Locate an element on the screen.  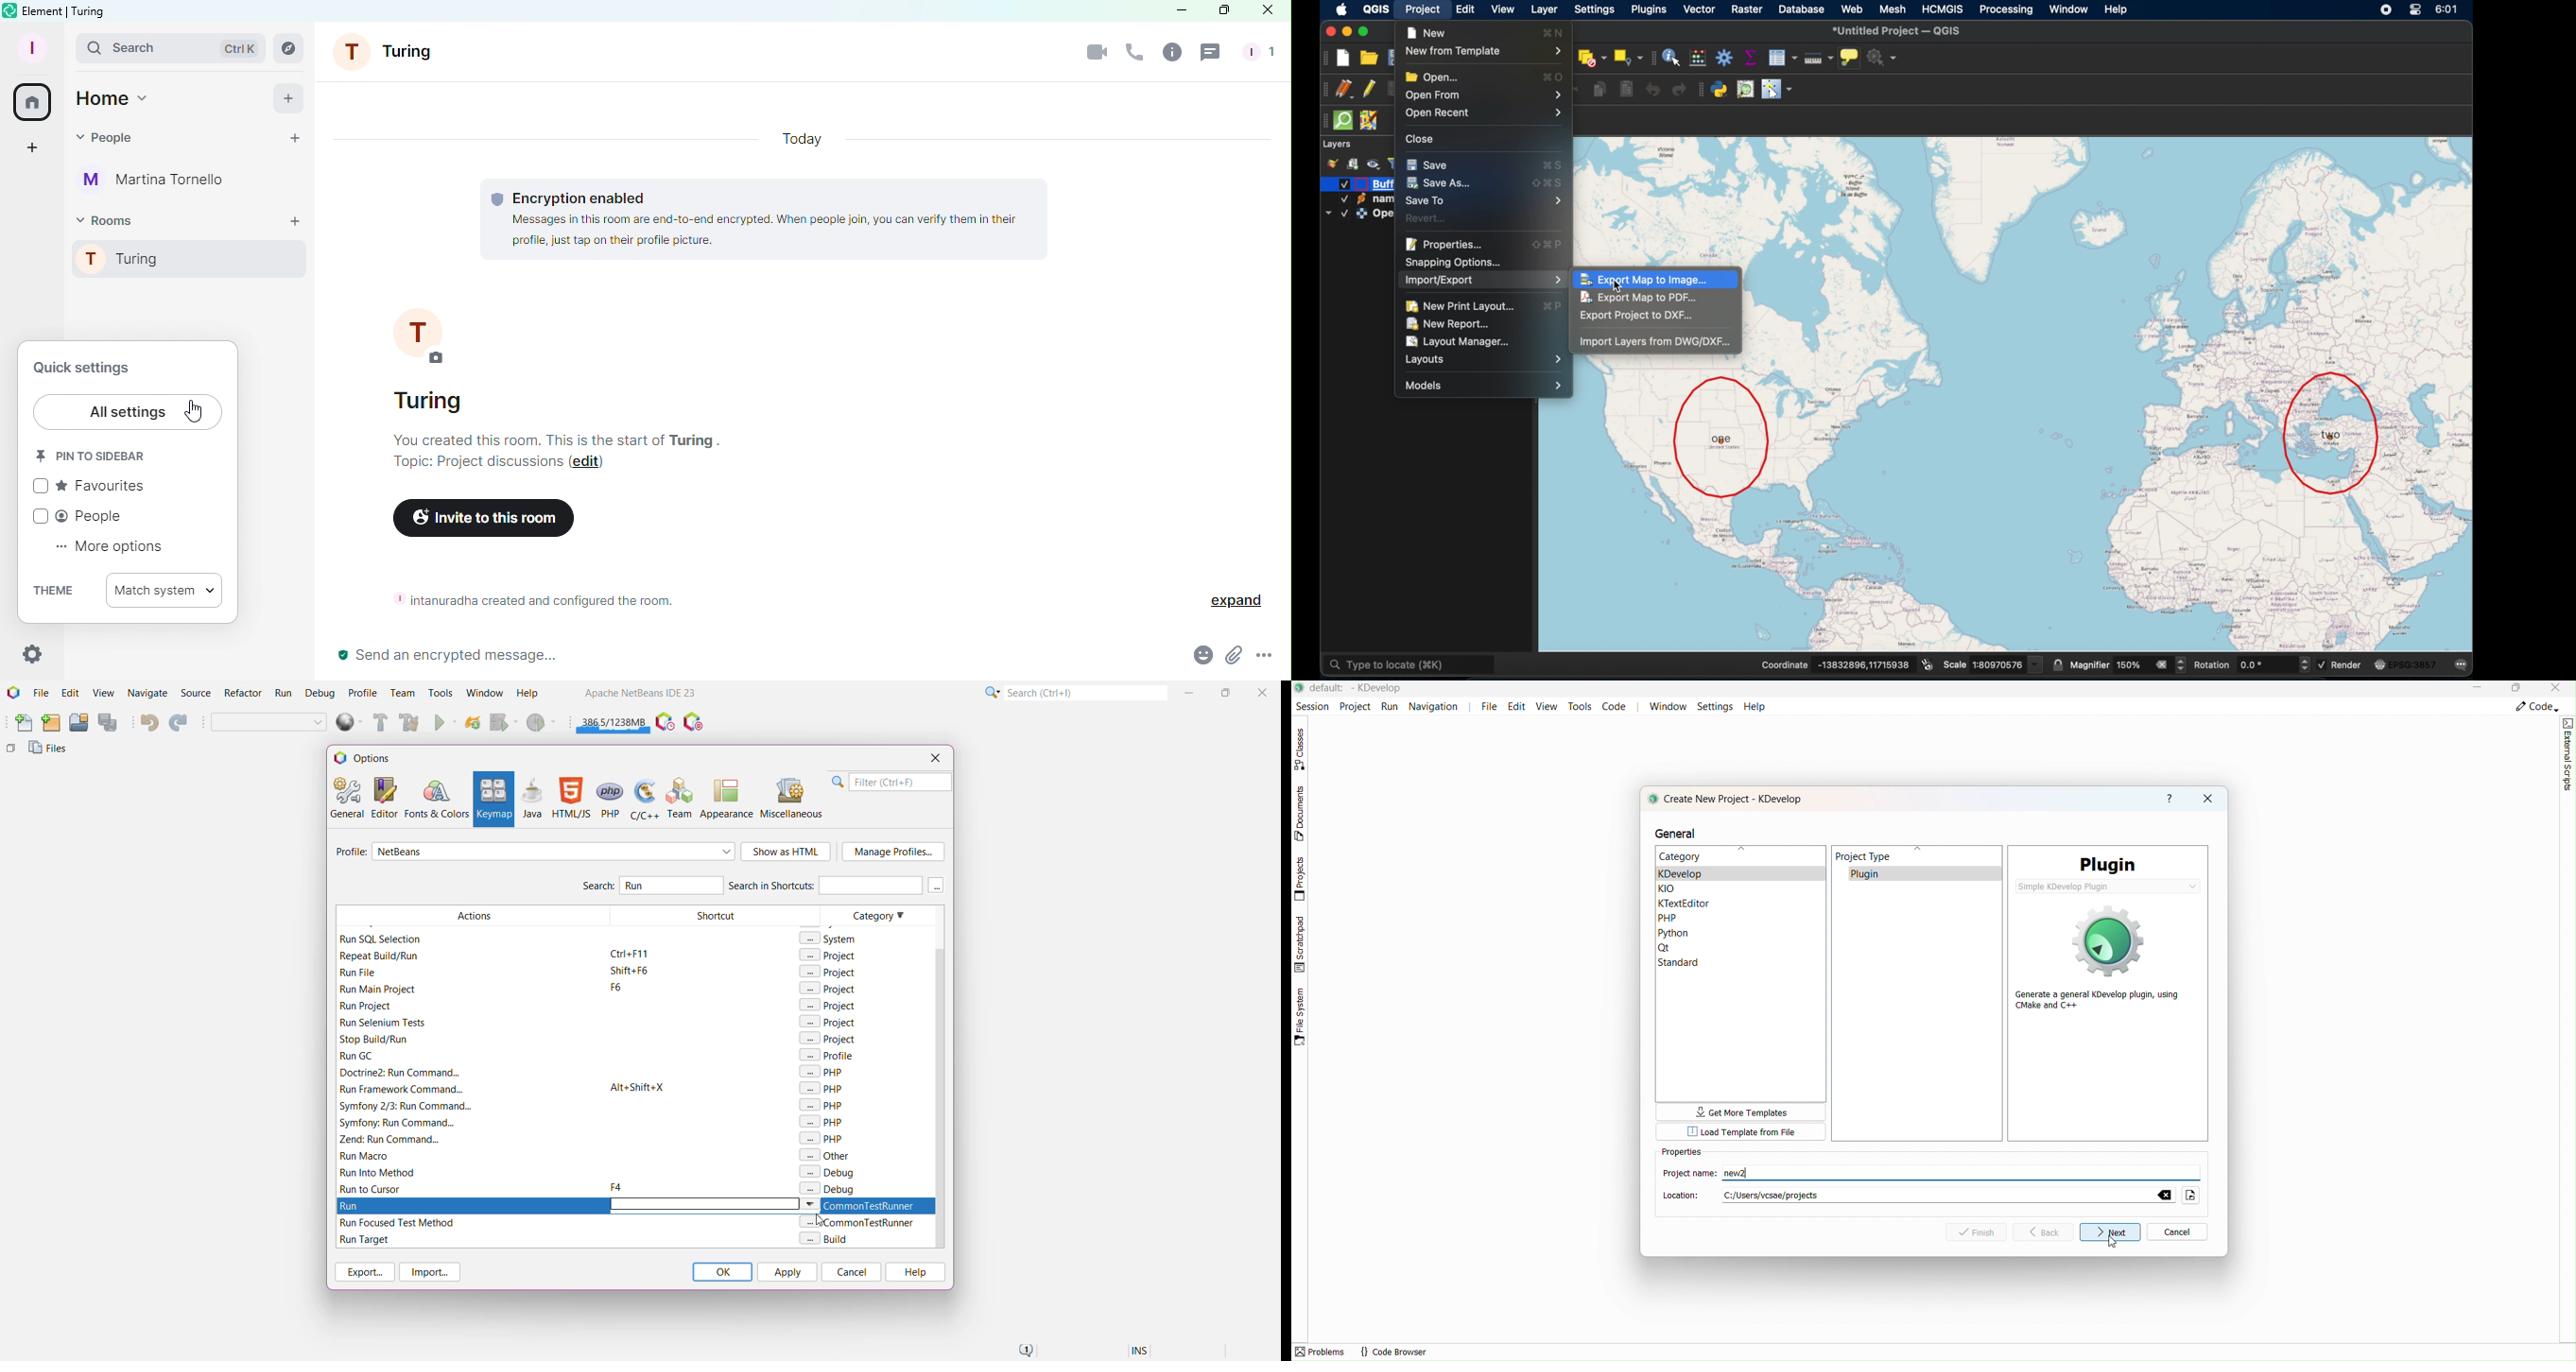
Build Main Project is located at coordinates (378, 723).